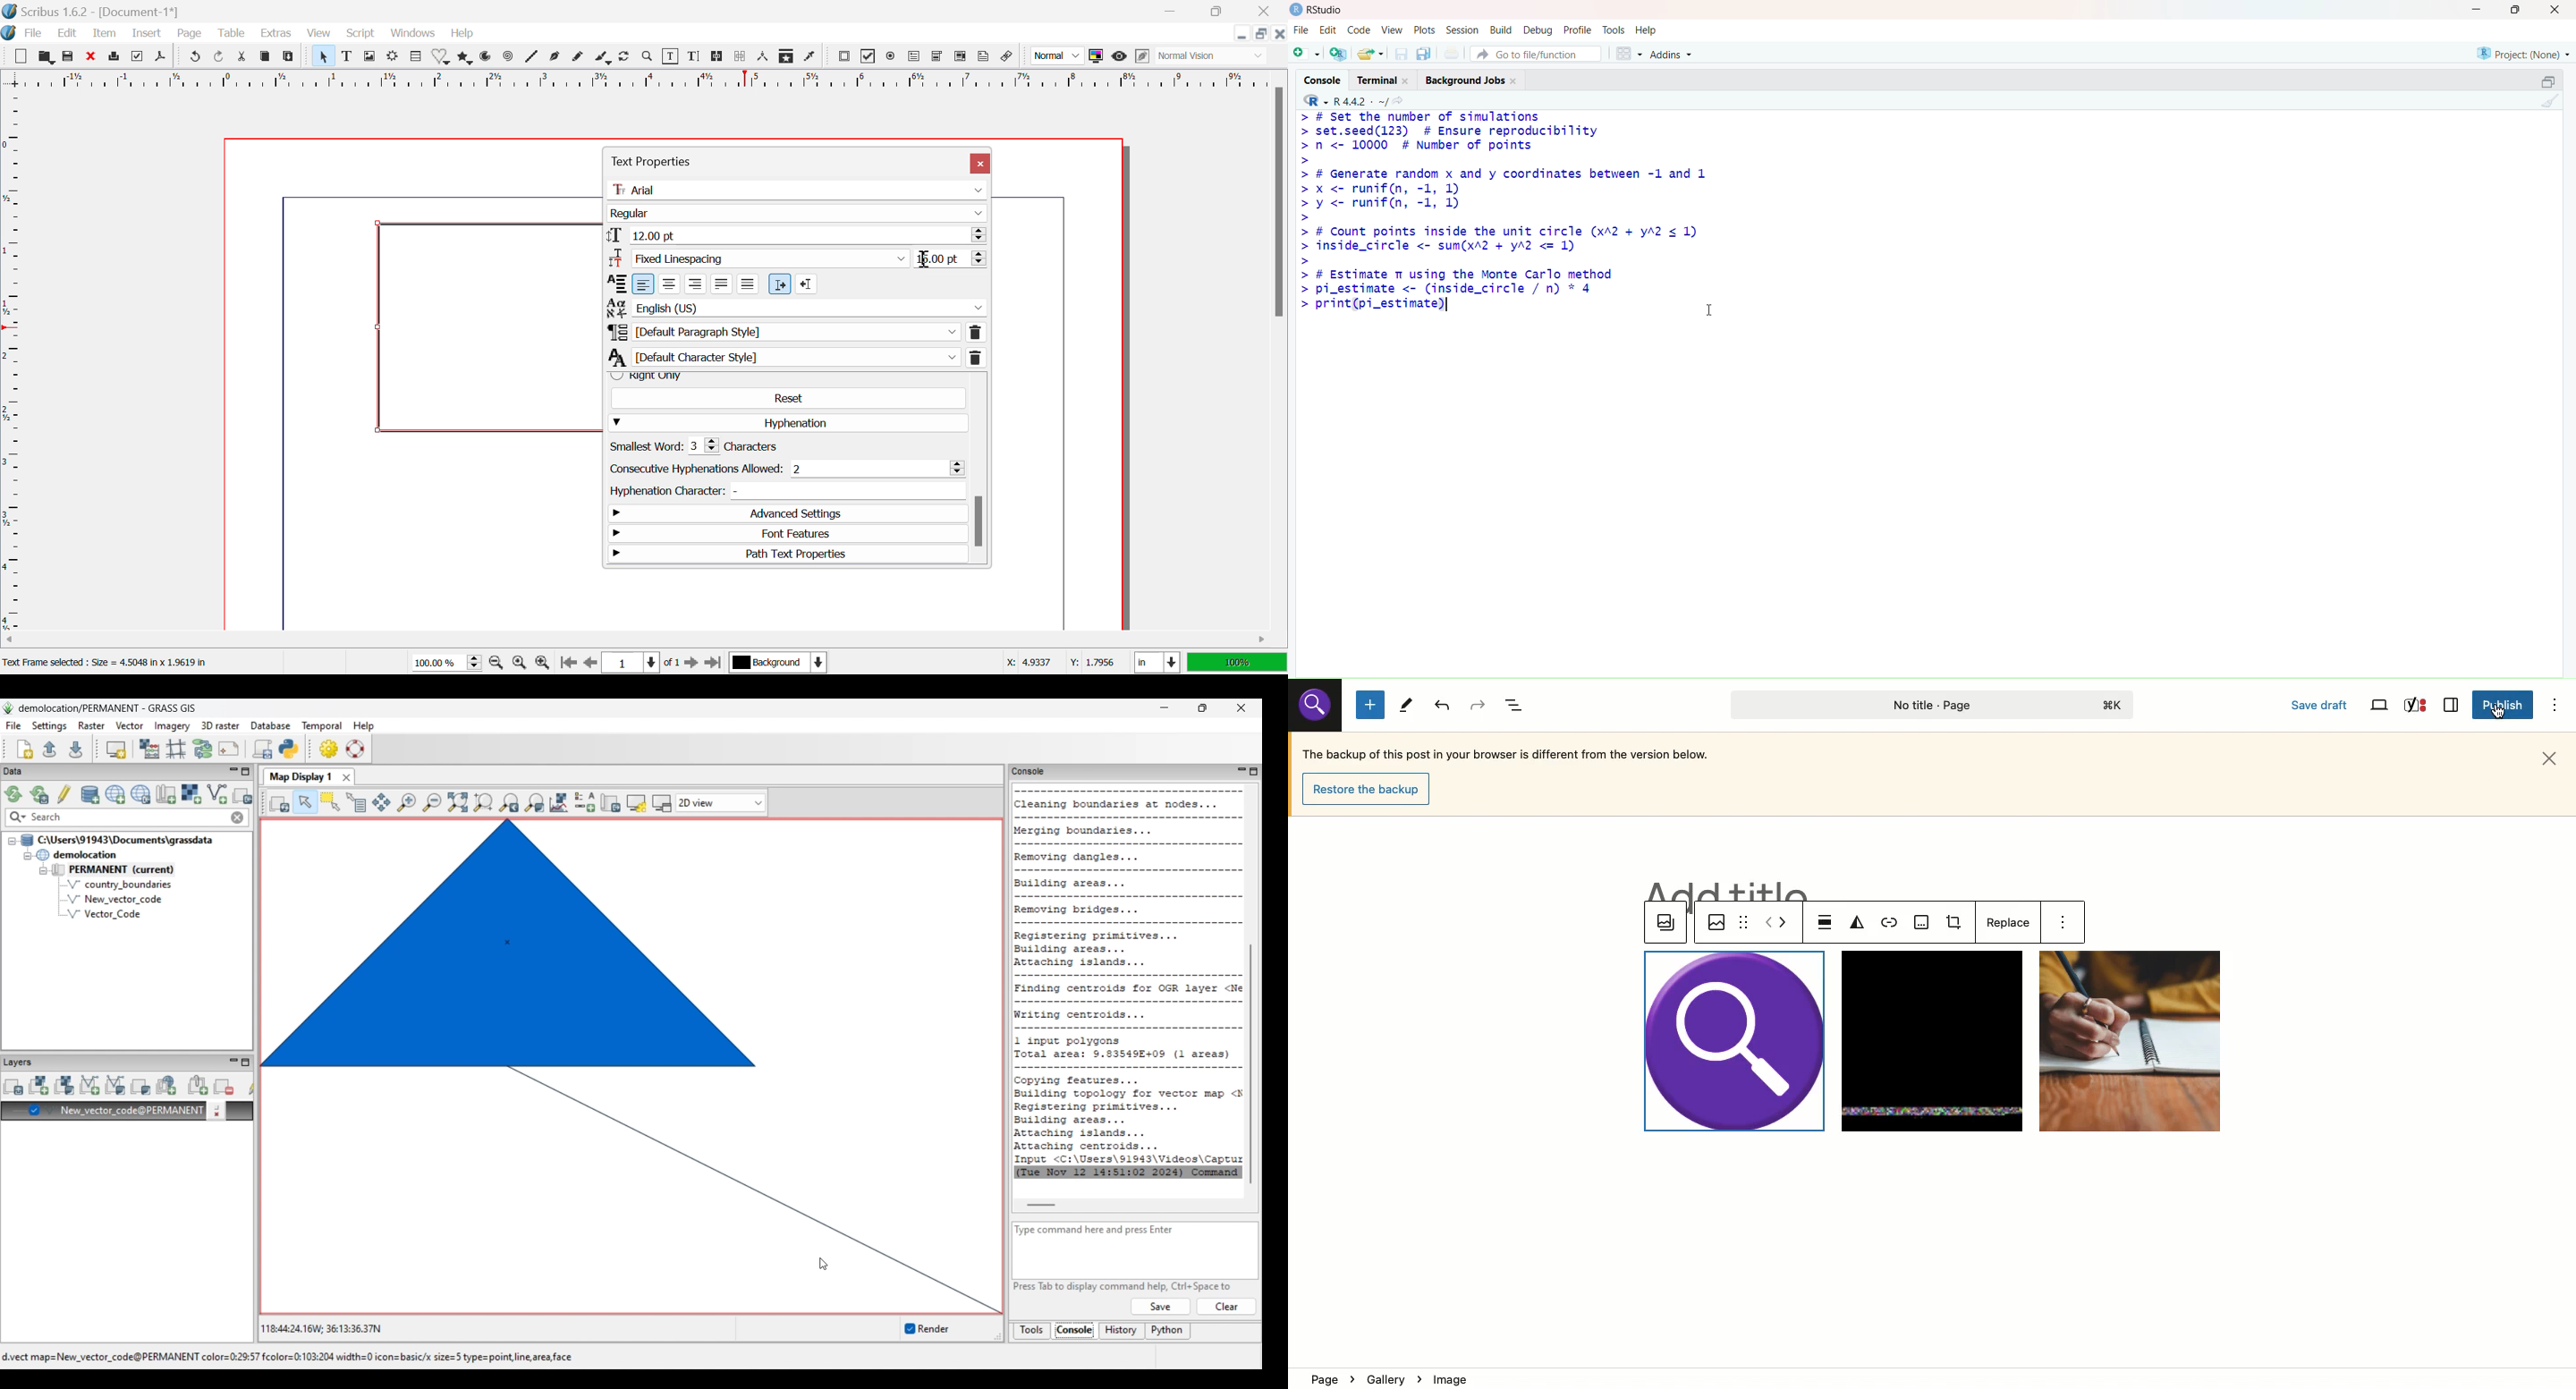  I want to click on Profile, so click(1580, 28).